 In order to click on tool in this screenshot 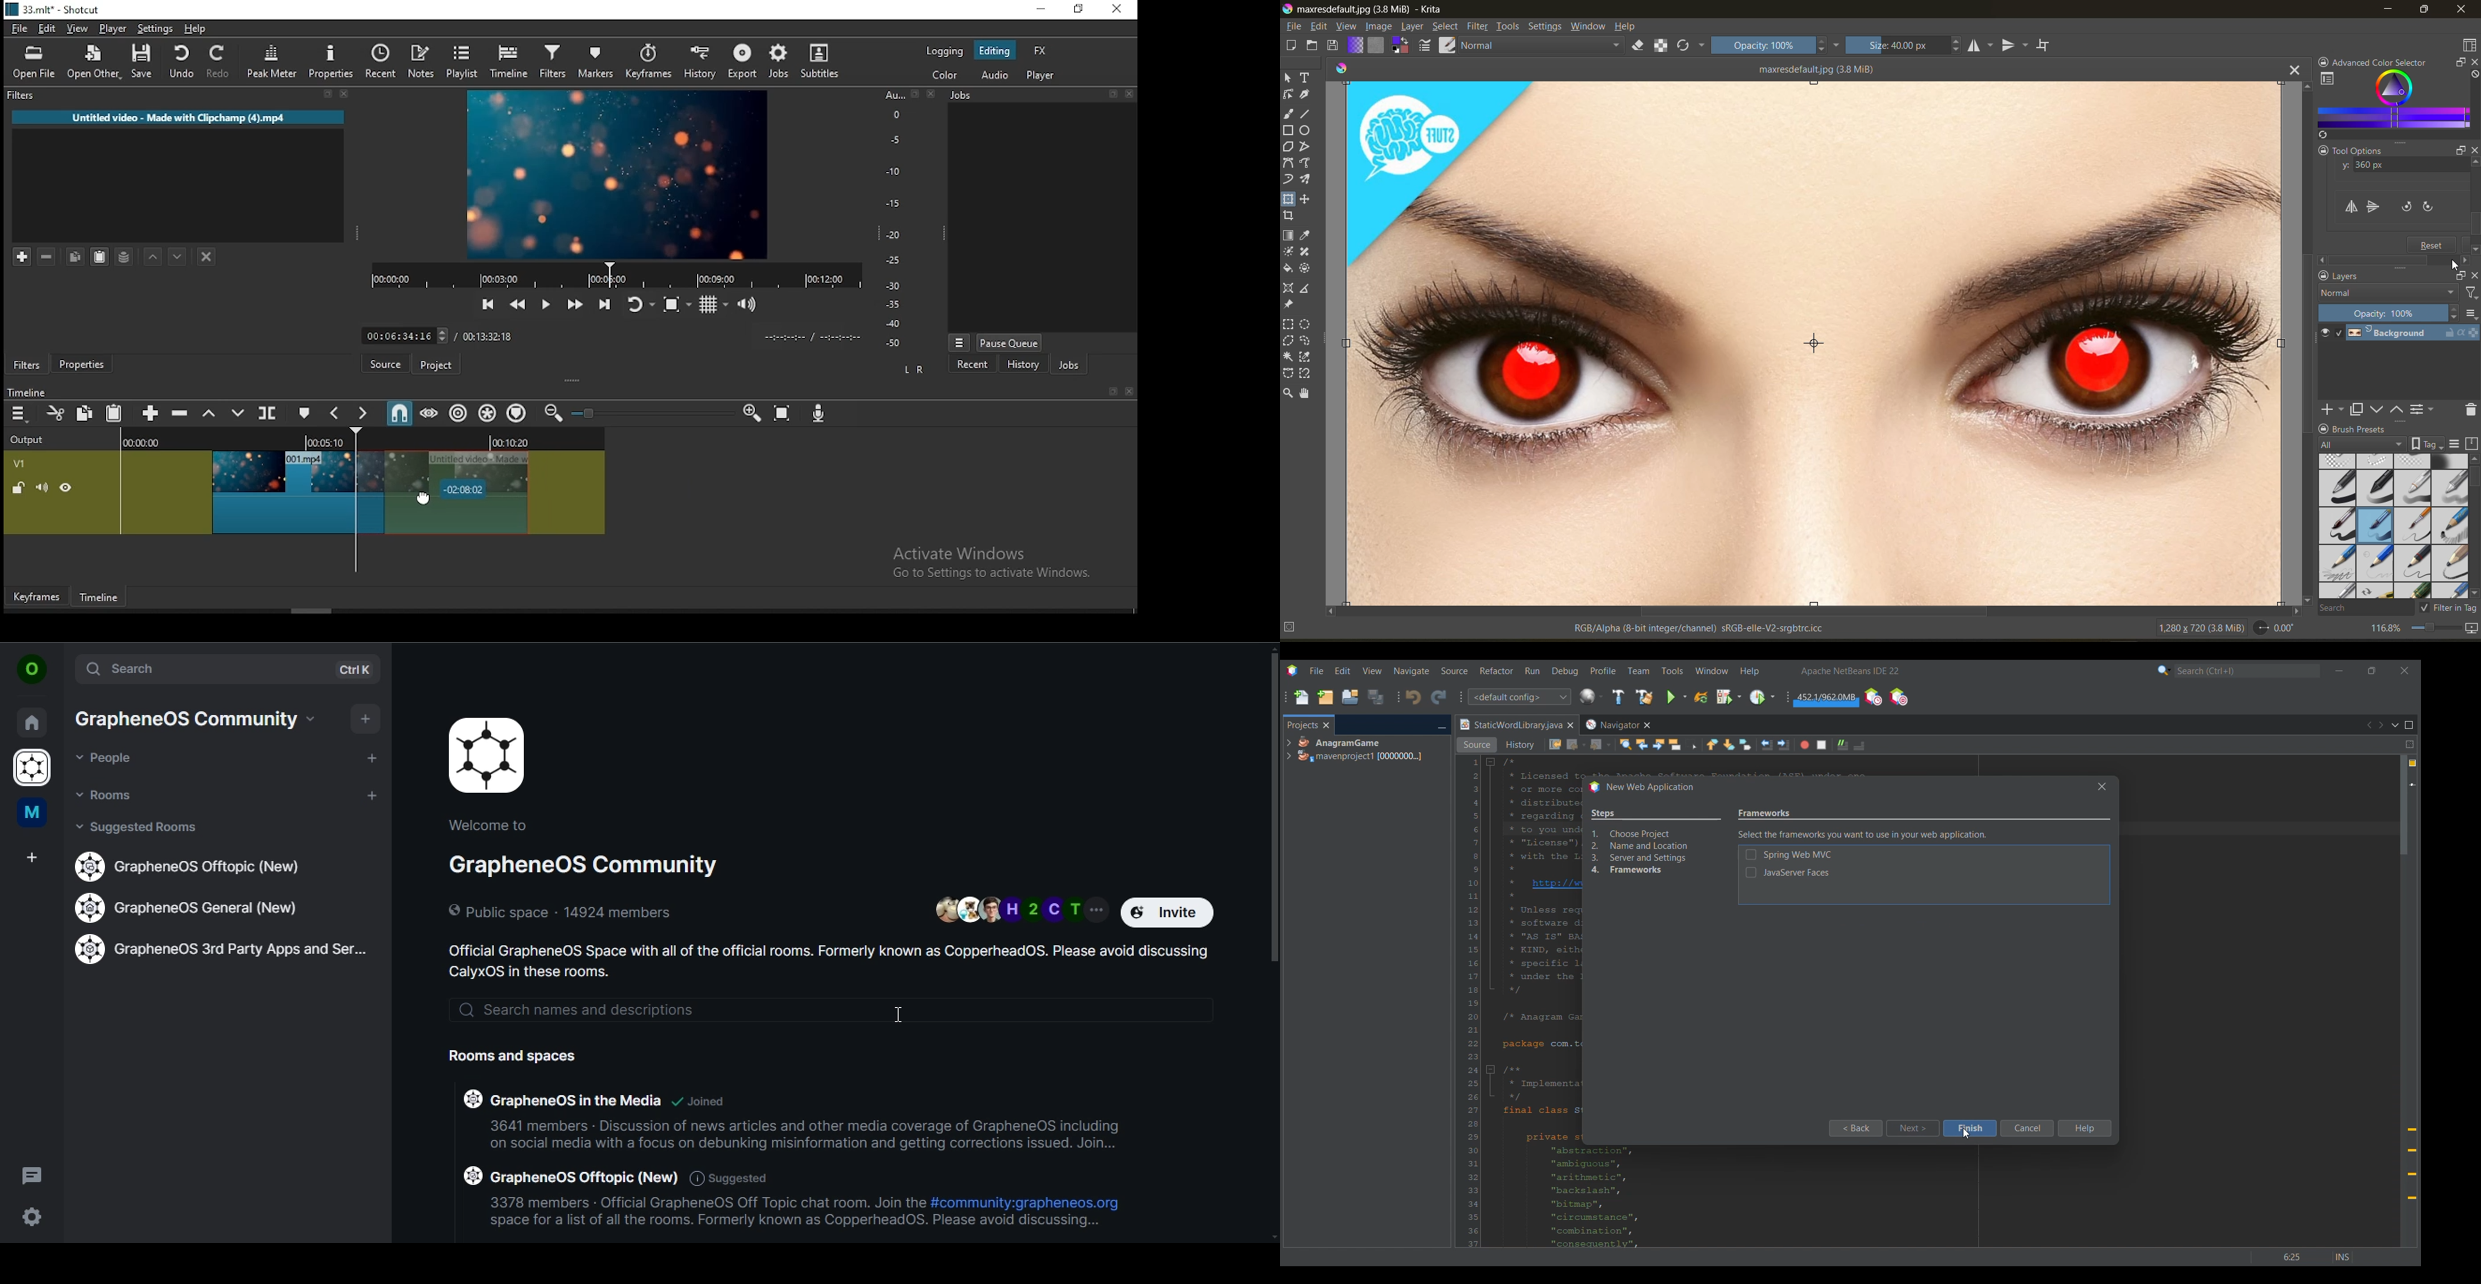, I will do `click(1306, 76)`.